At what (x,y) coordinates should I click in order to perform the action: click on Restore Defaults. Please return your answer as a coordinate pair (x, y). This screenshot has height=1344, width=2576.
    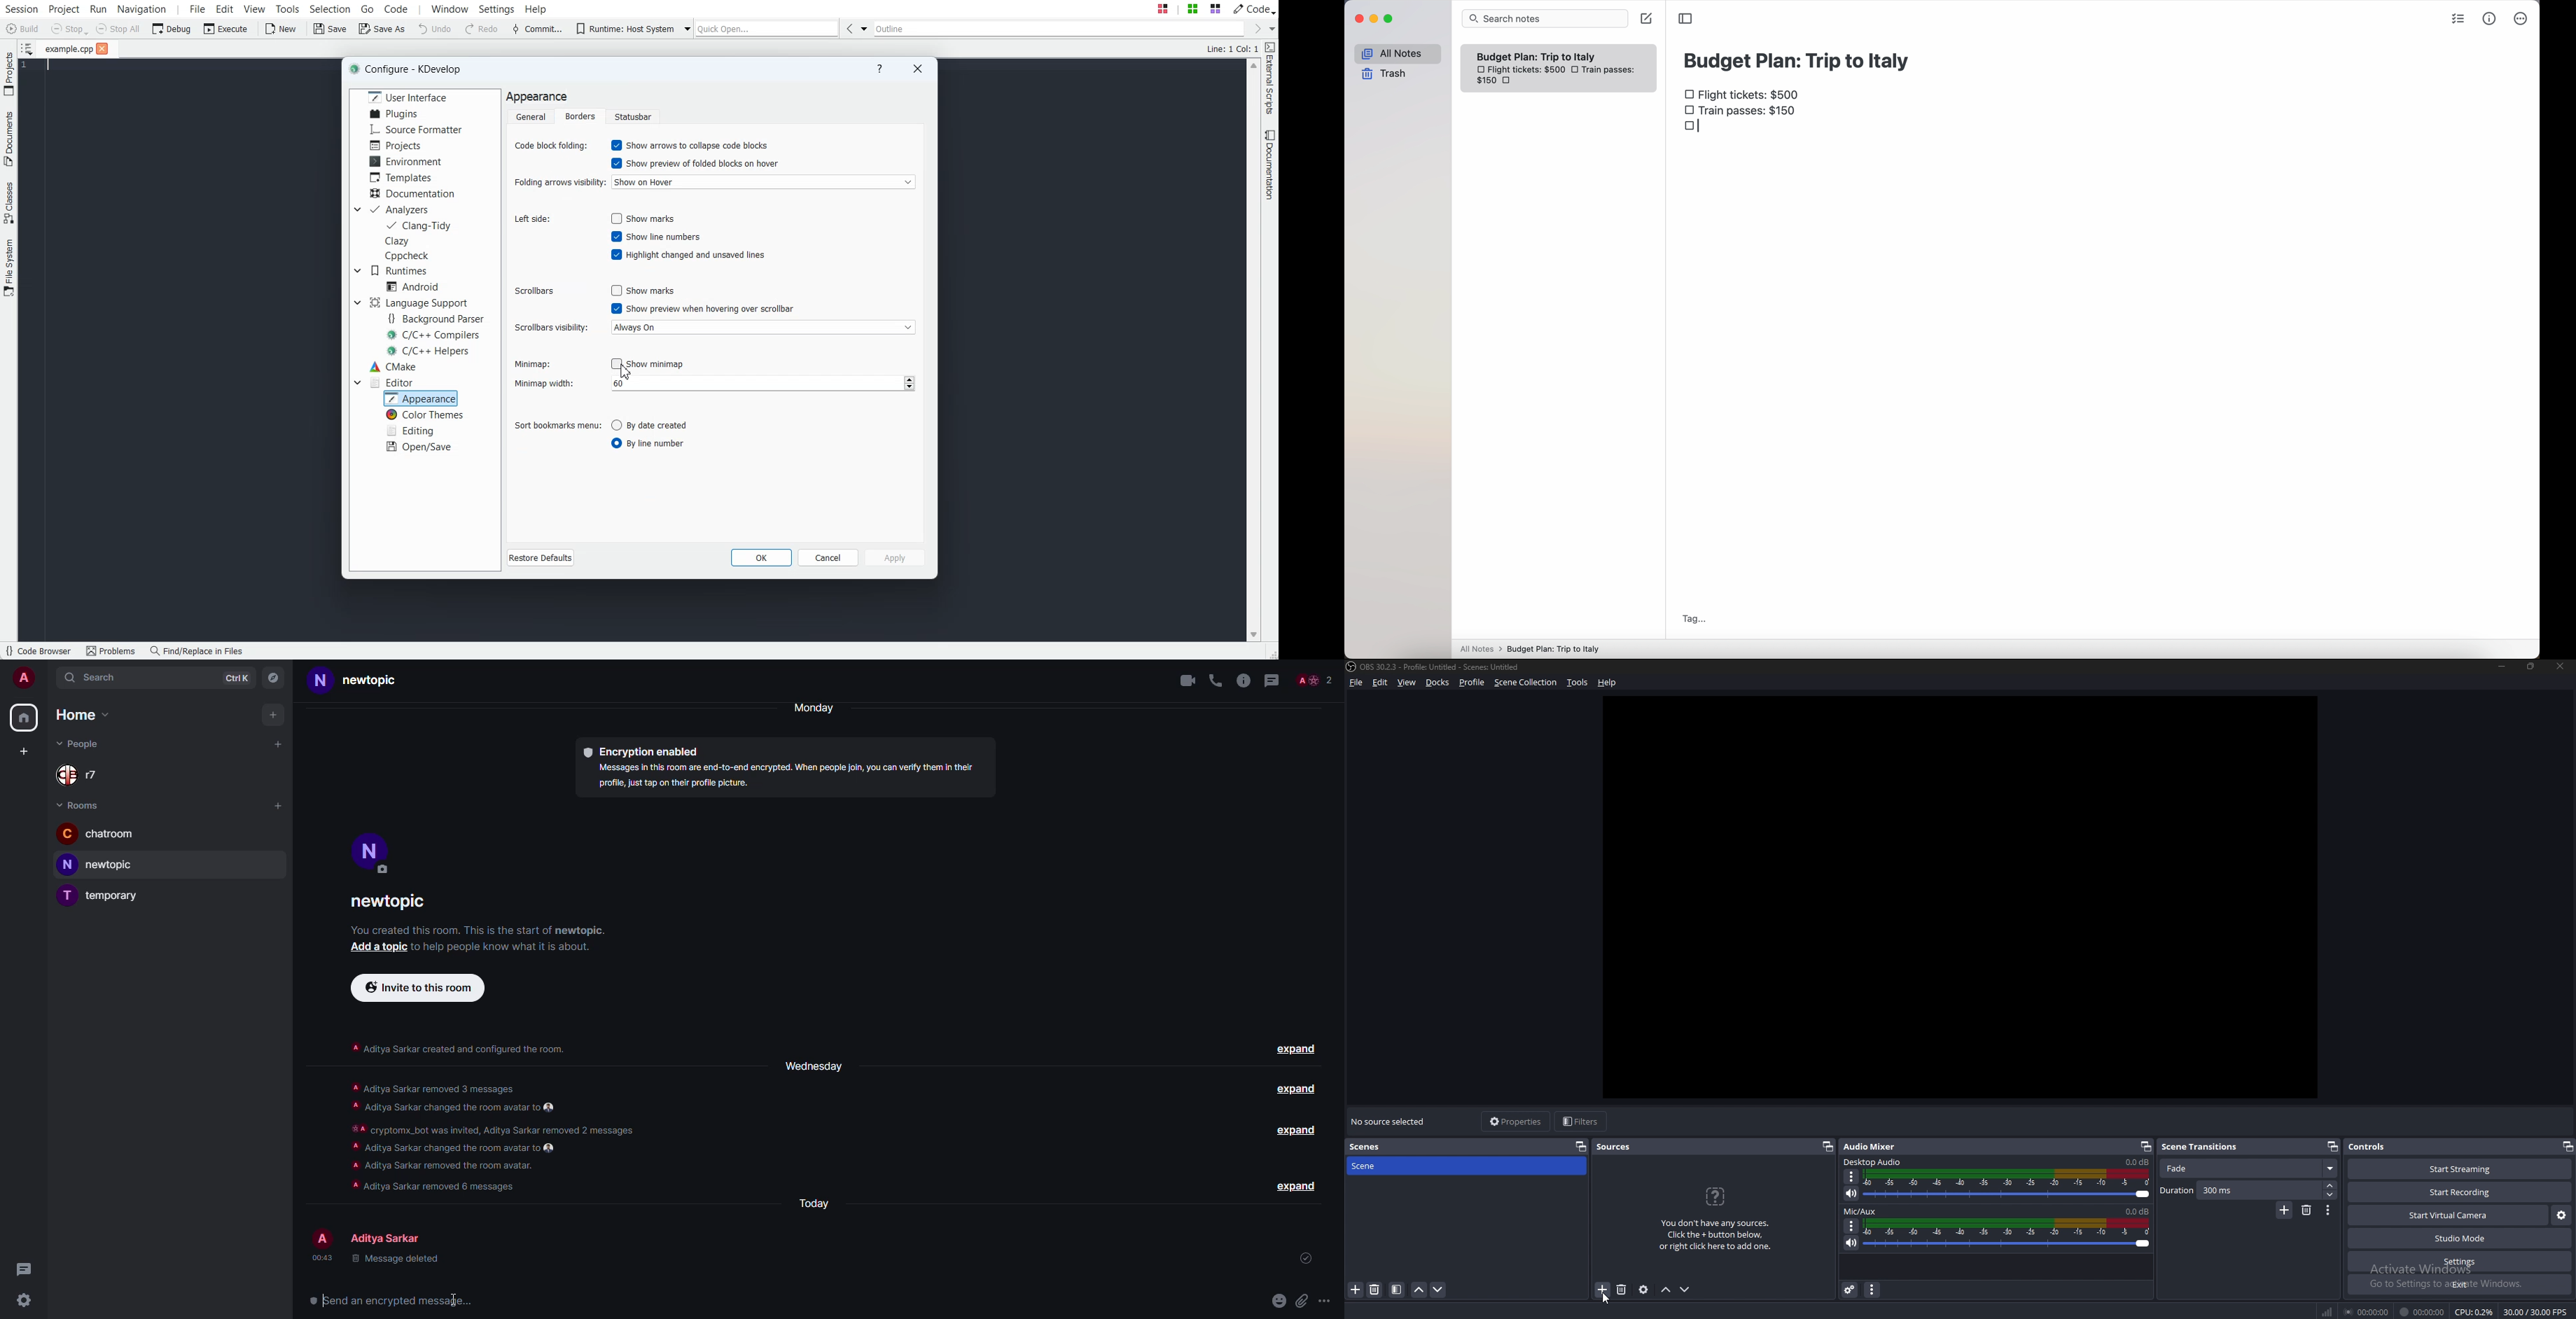
    Looking at the image, I should click on (542, 558).